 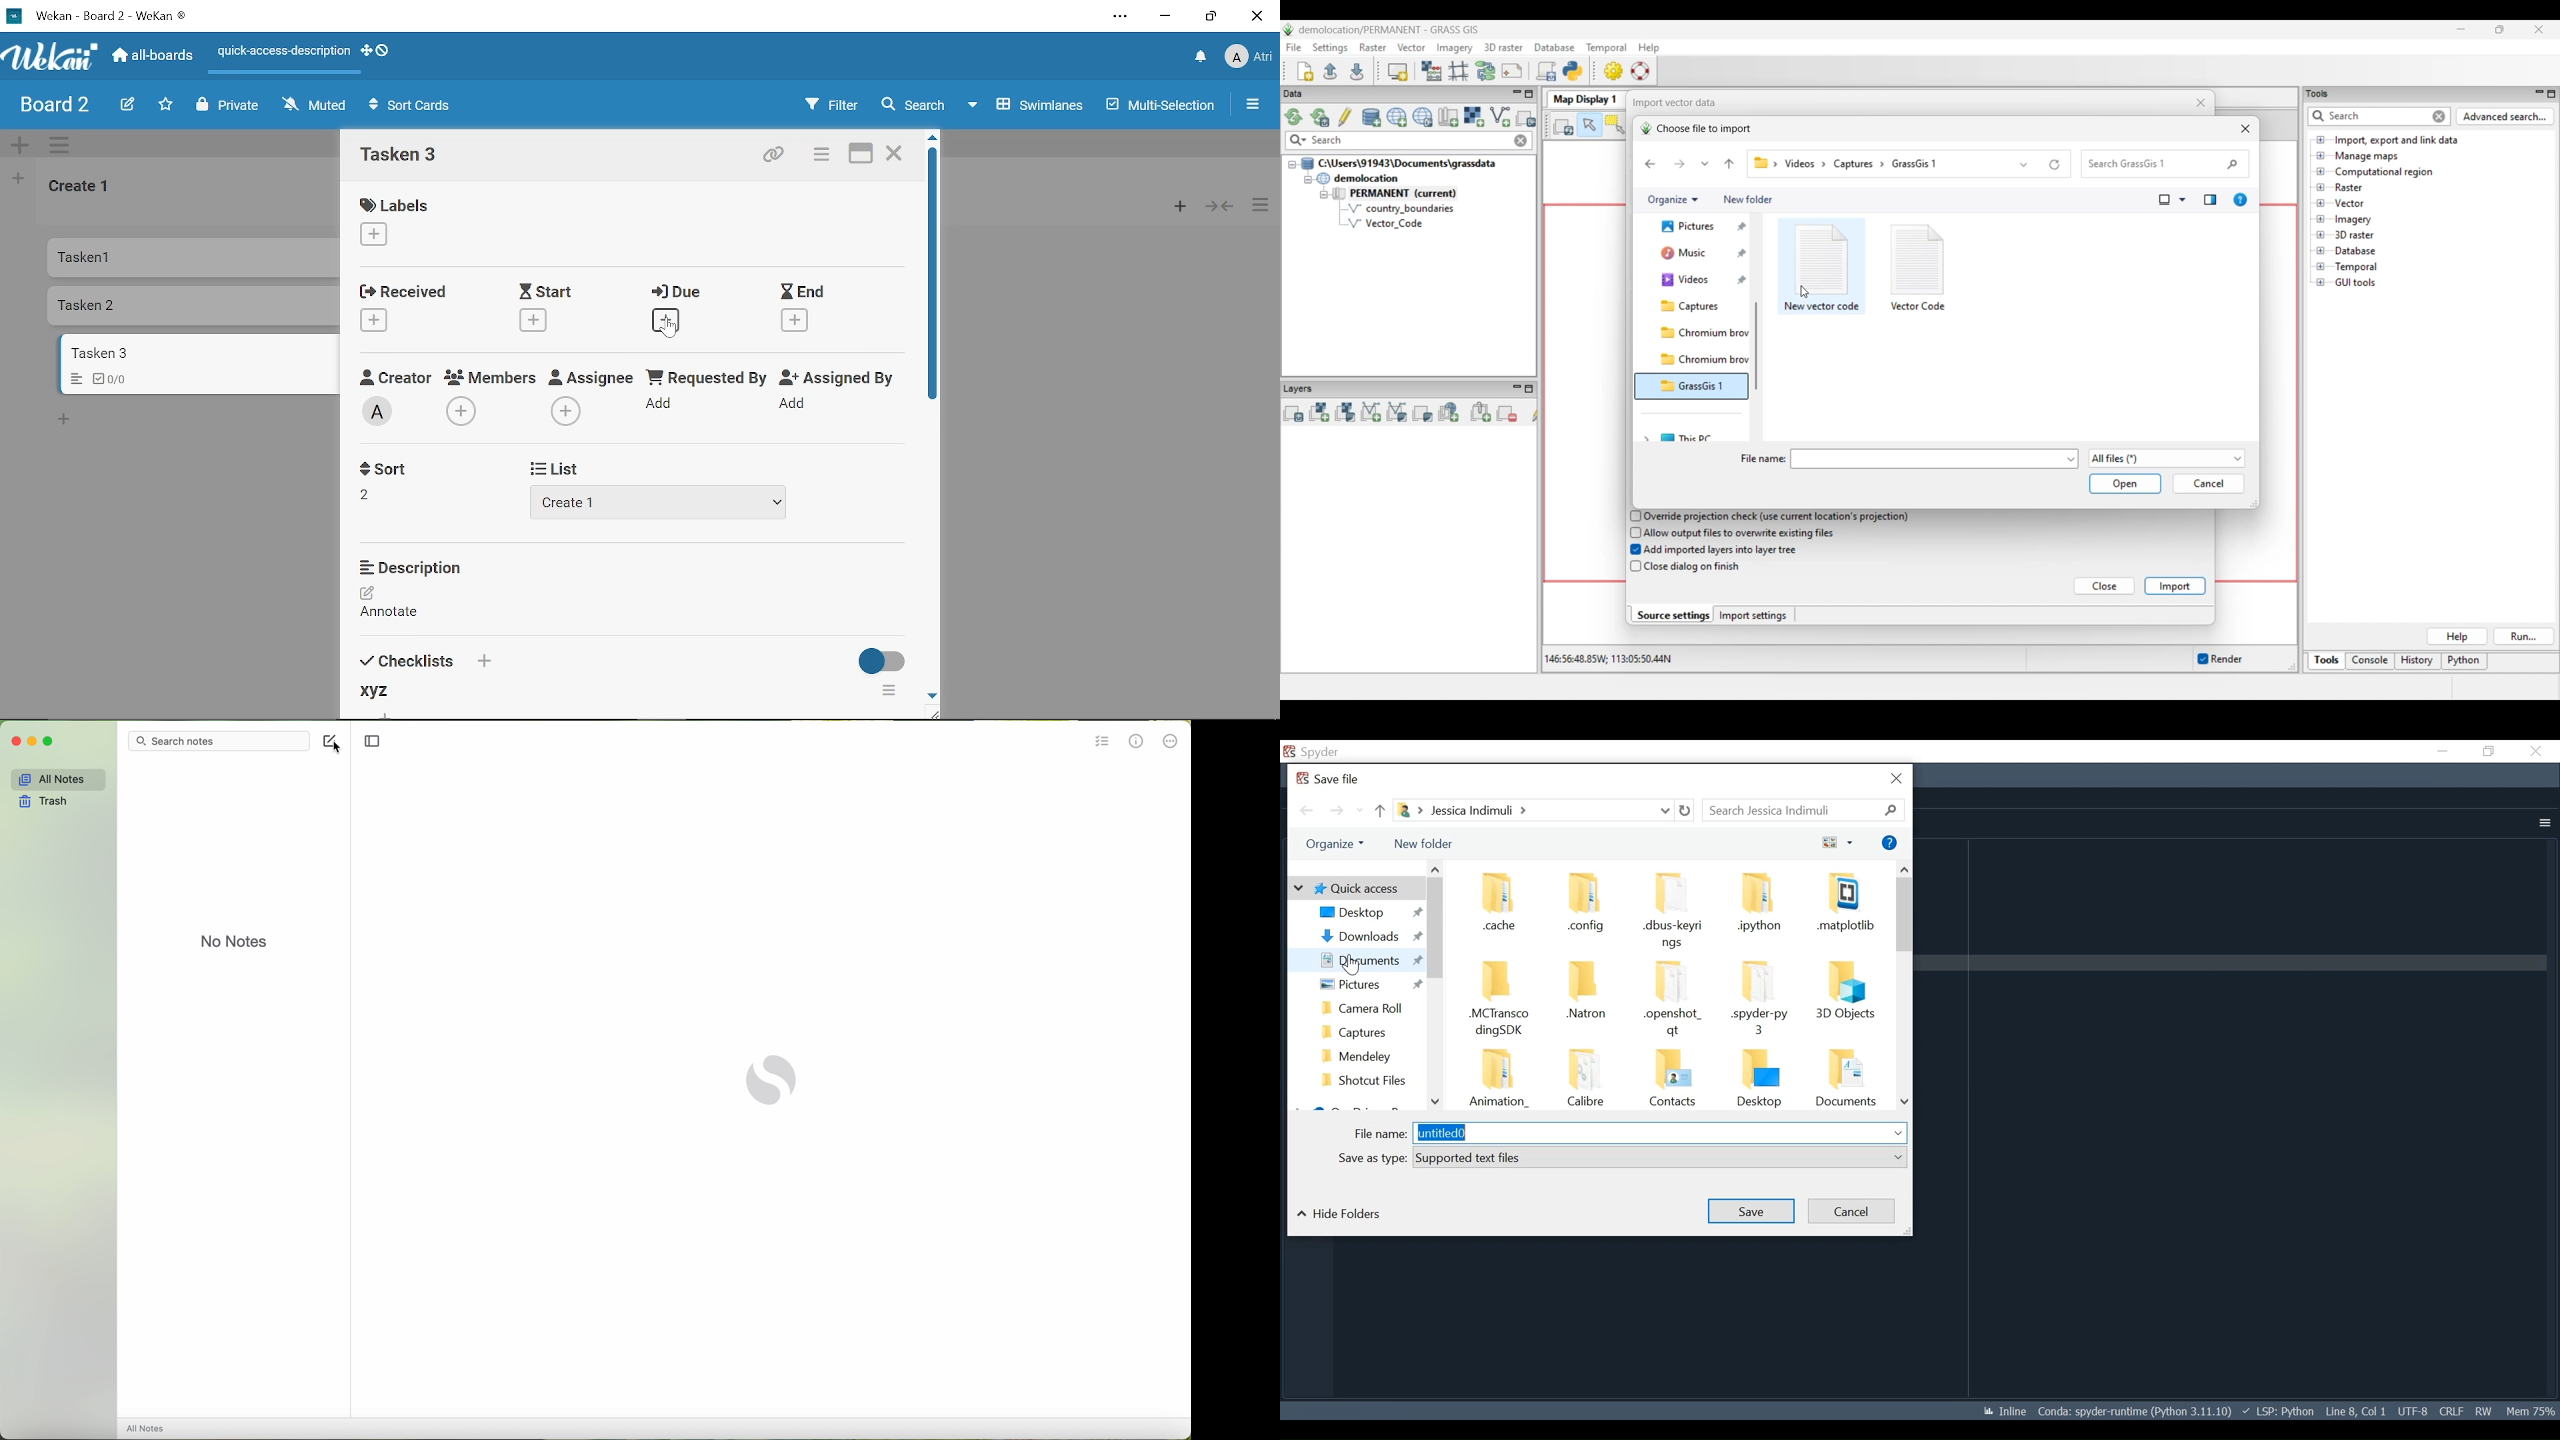 What do you see at coordinates (2002, 1411) in the screenshot?
I see `Toggle between inline and interactive Matplotlib plotting` at bounding box center [2002, 1411].